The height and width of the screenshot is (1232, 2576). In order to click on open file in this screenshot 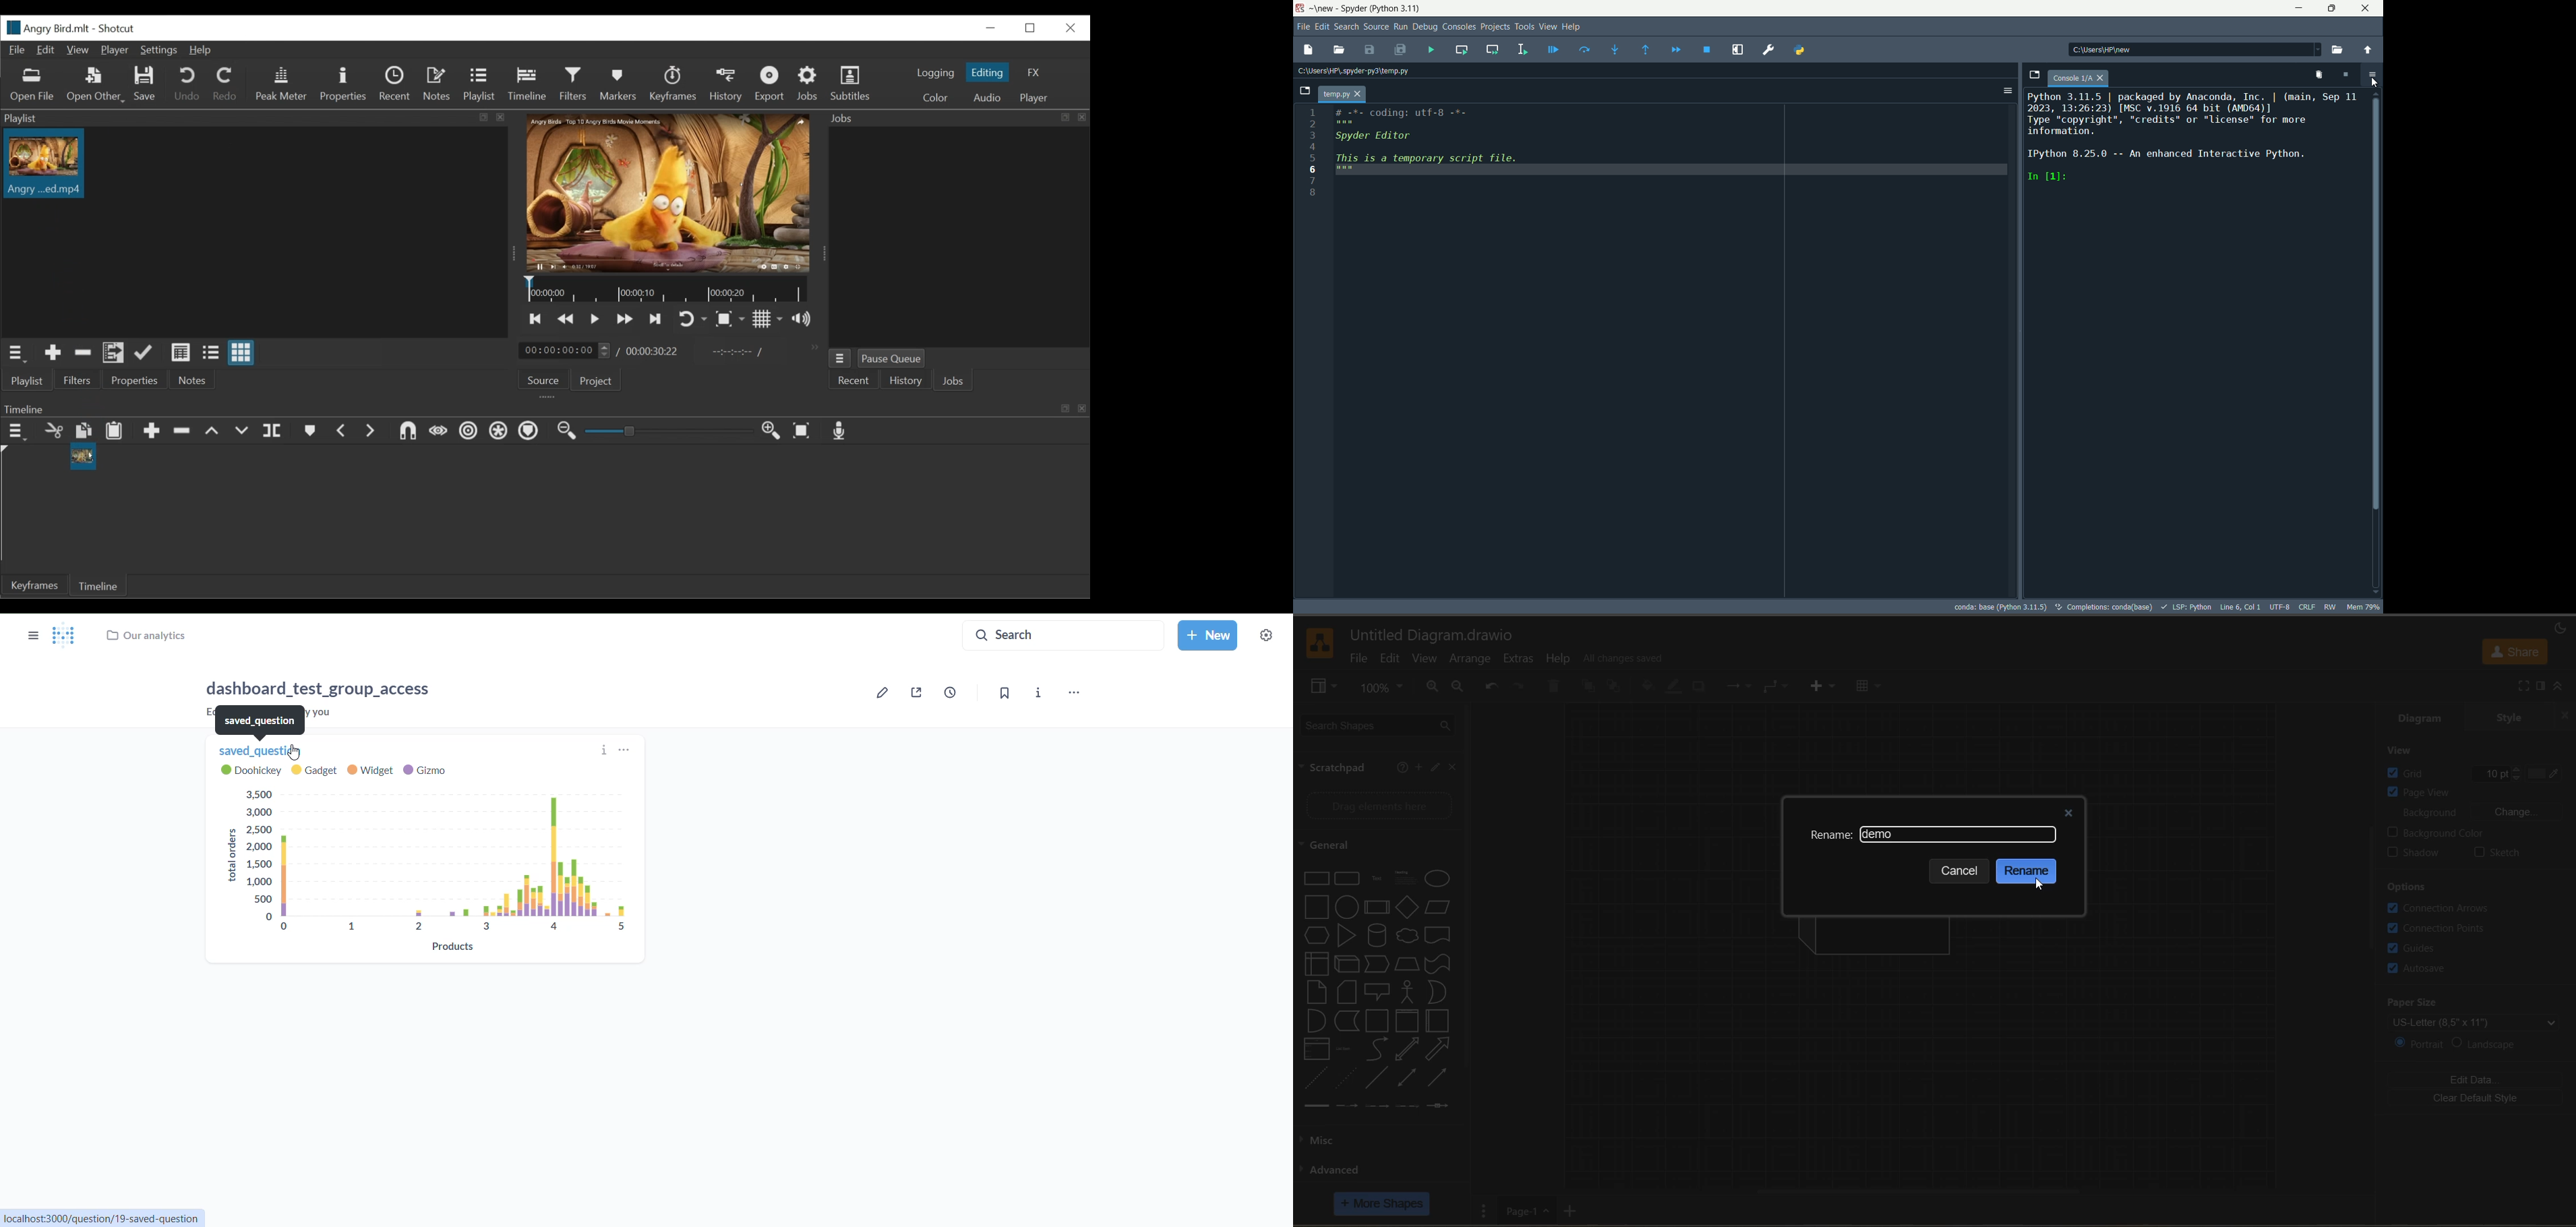, I will do `click(1342, 49)`.